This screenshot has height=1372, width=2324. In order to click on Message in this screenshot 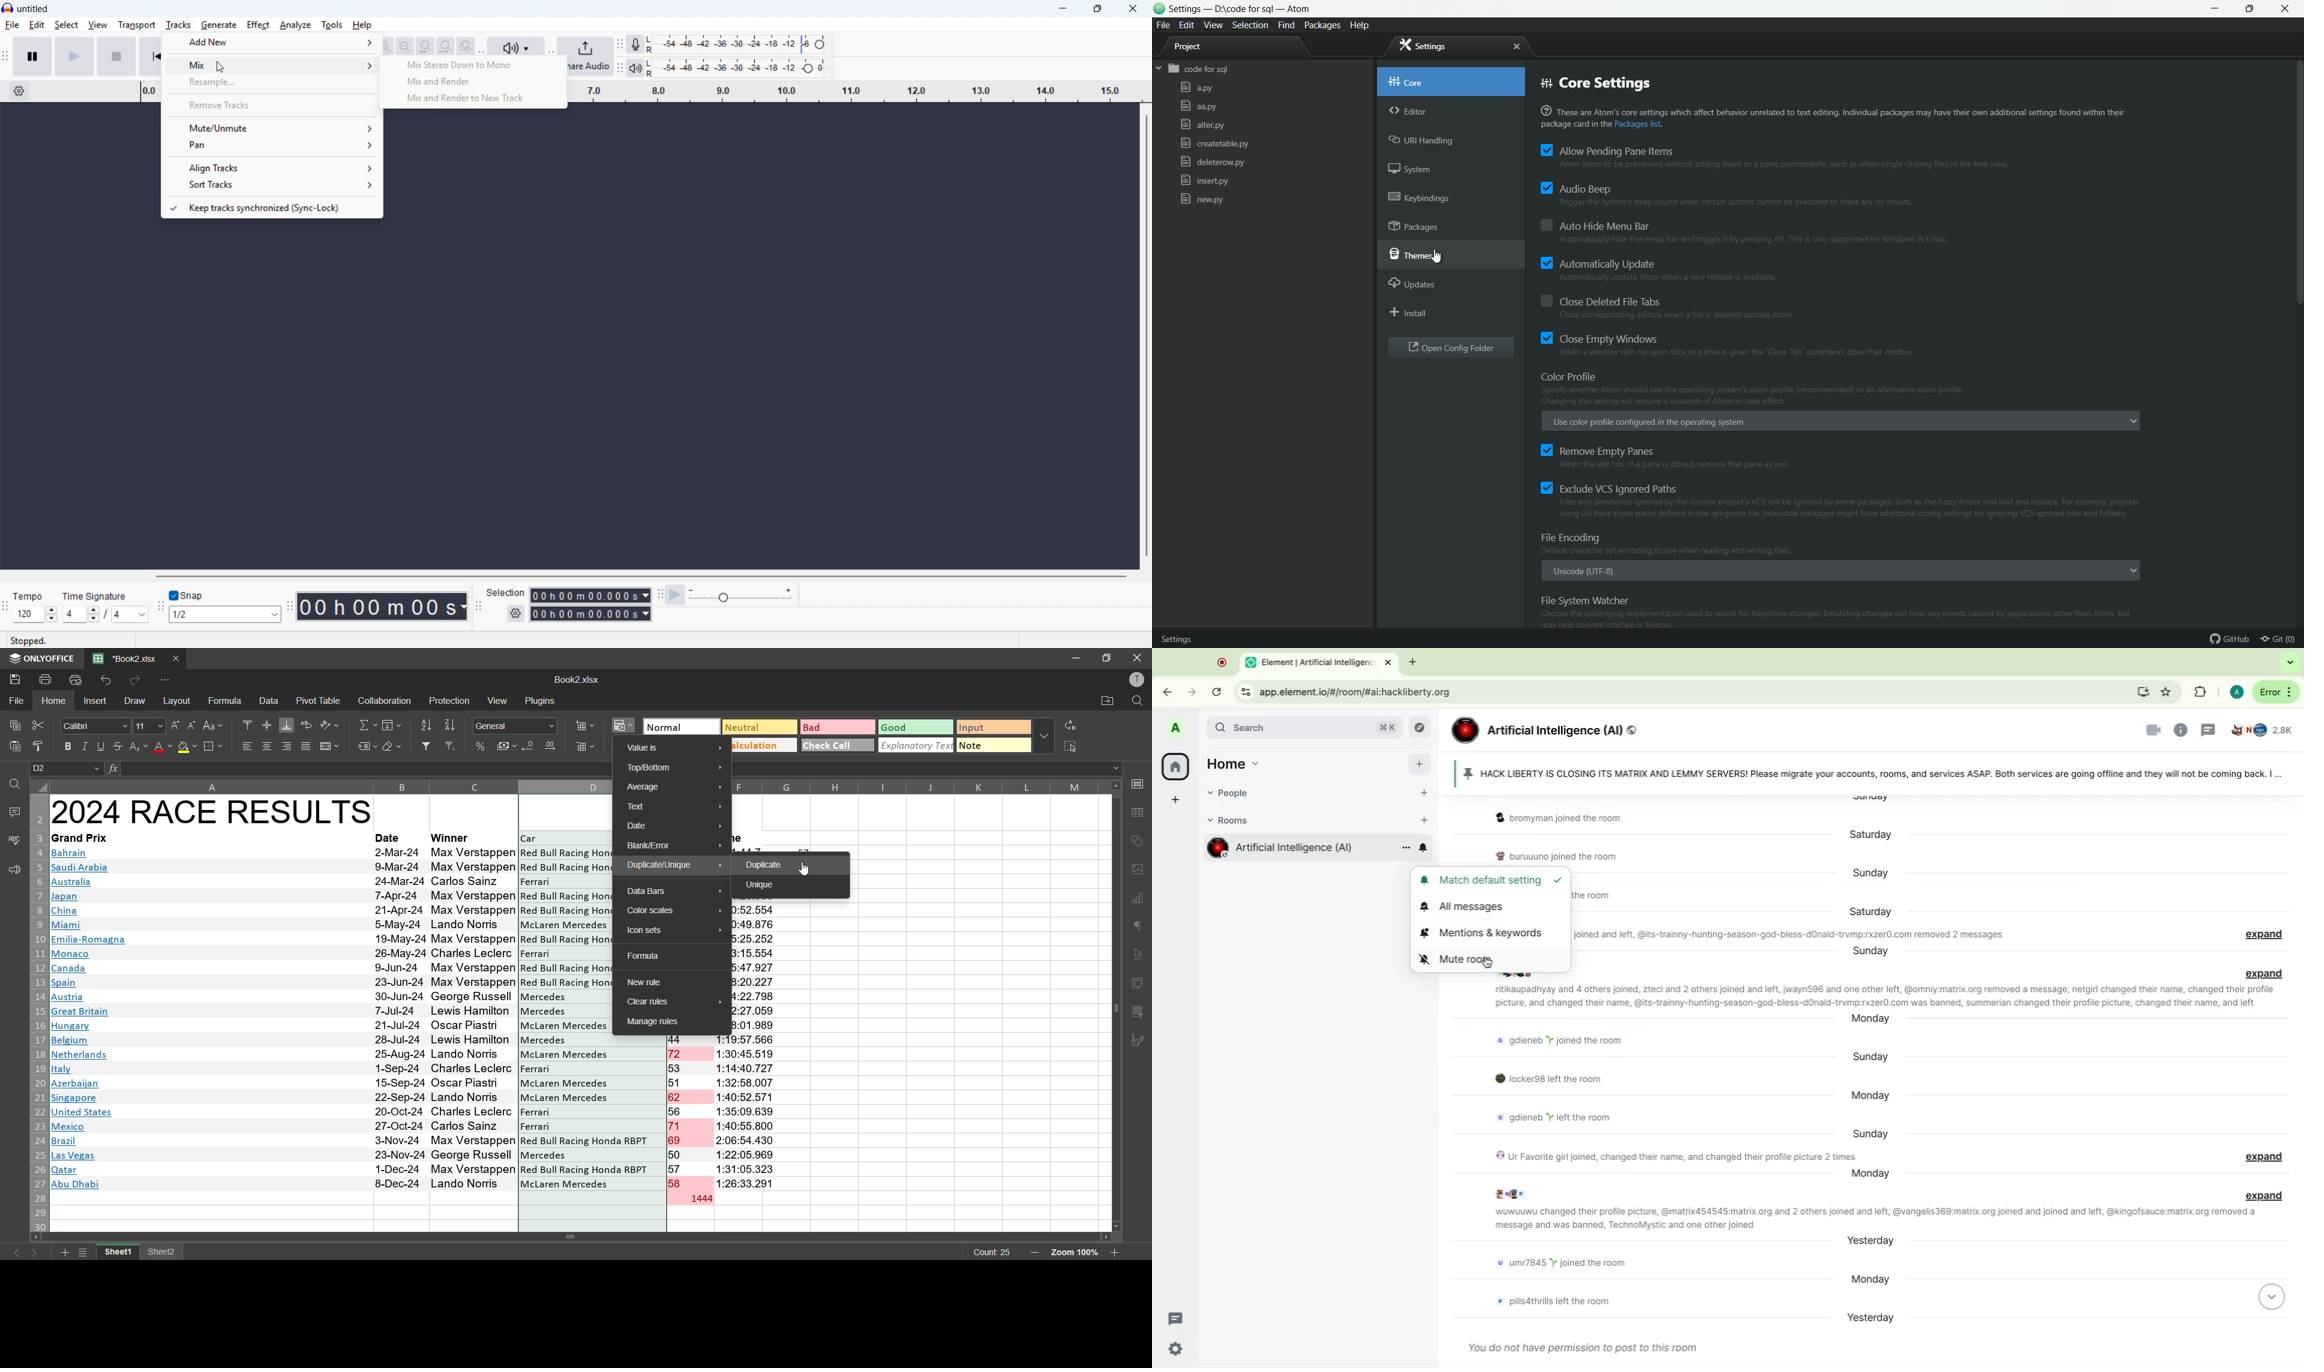, I will do `click(1564, 856)`.